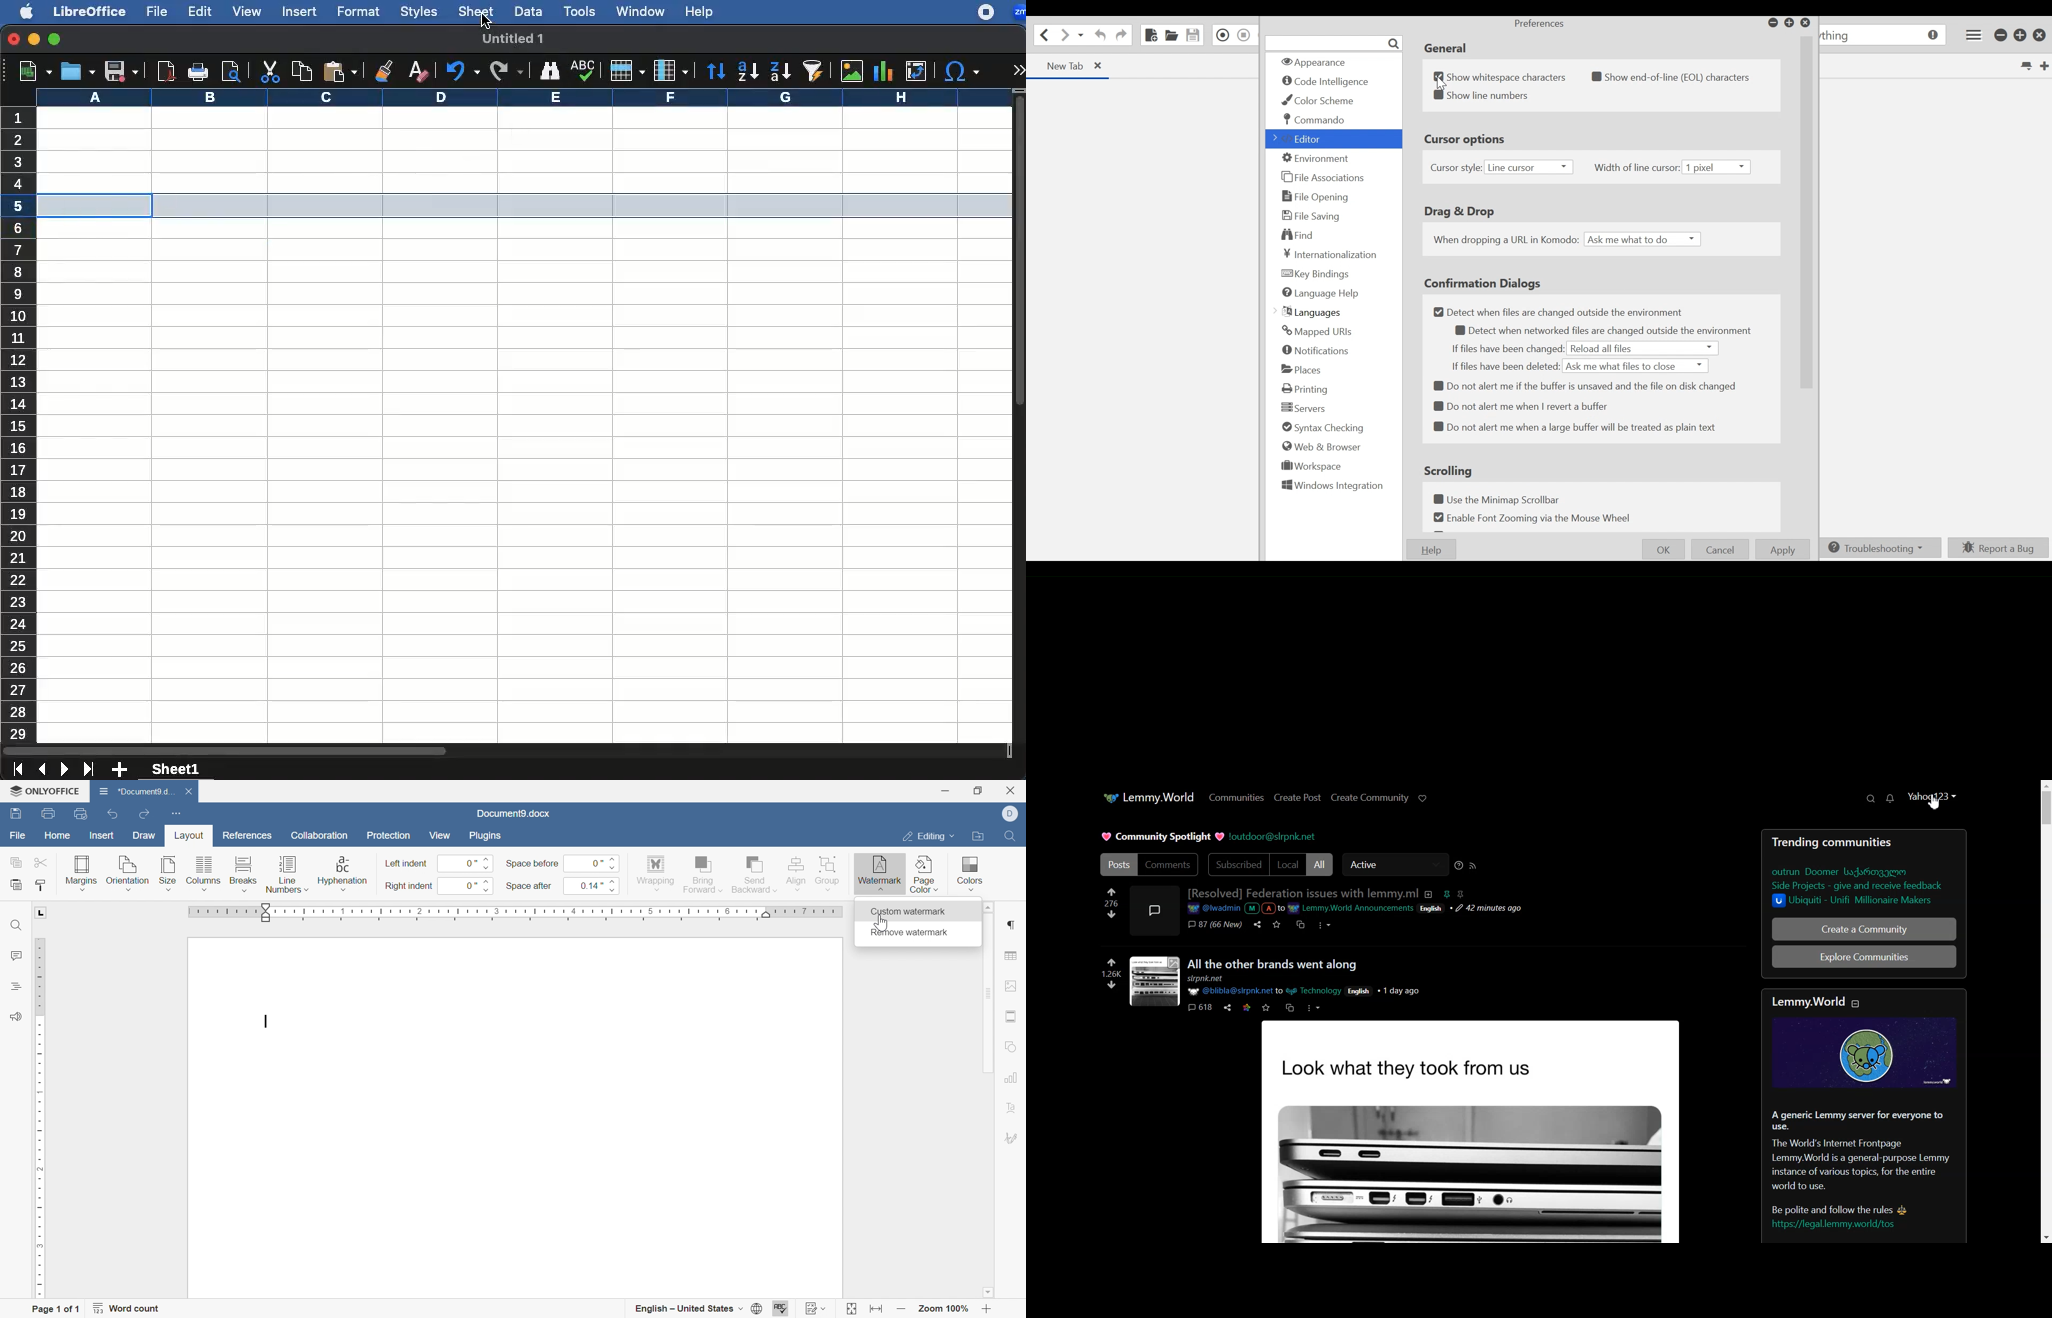 This screenshot has height=1344, width=2072. What do you see at coordinates (582, 68) in the screenshot?
I see `spell check` at bounding box center [582, 68].